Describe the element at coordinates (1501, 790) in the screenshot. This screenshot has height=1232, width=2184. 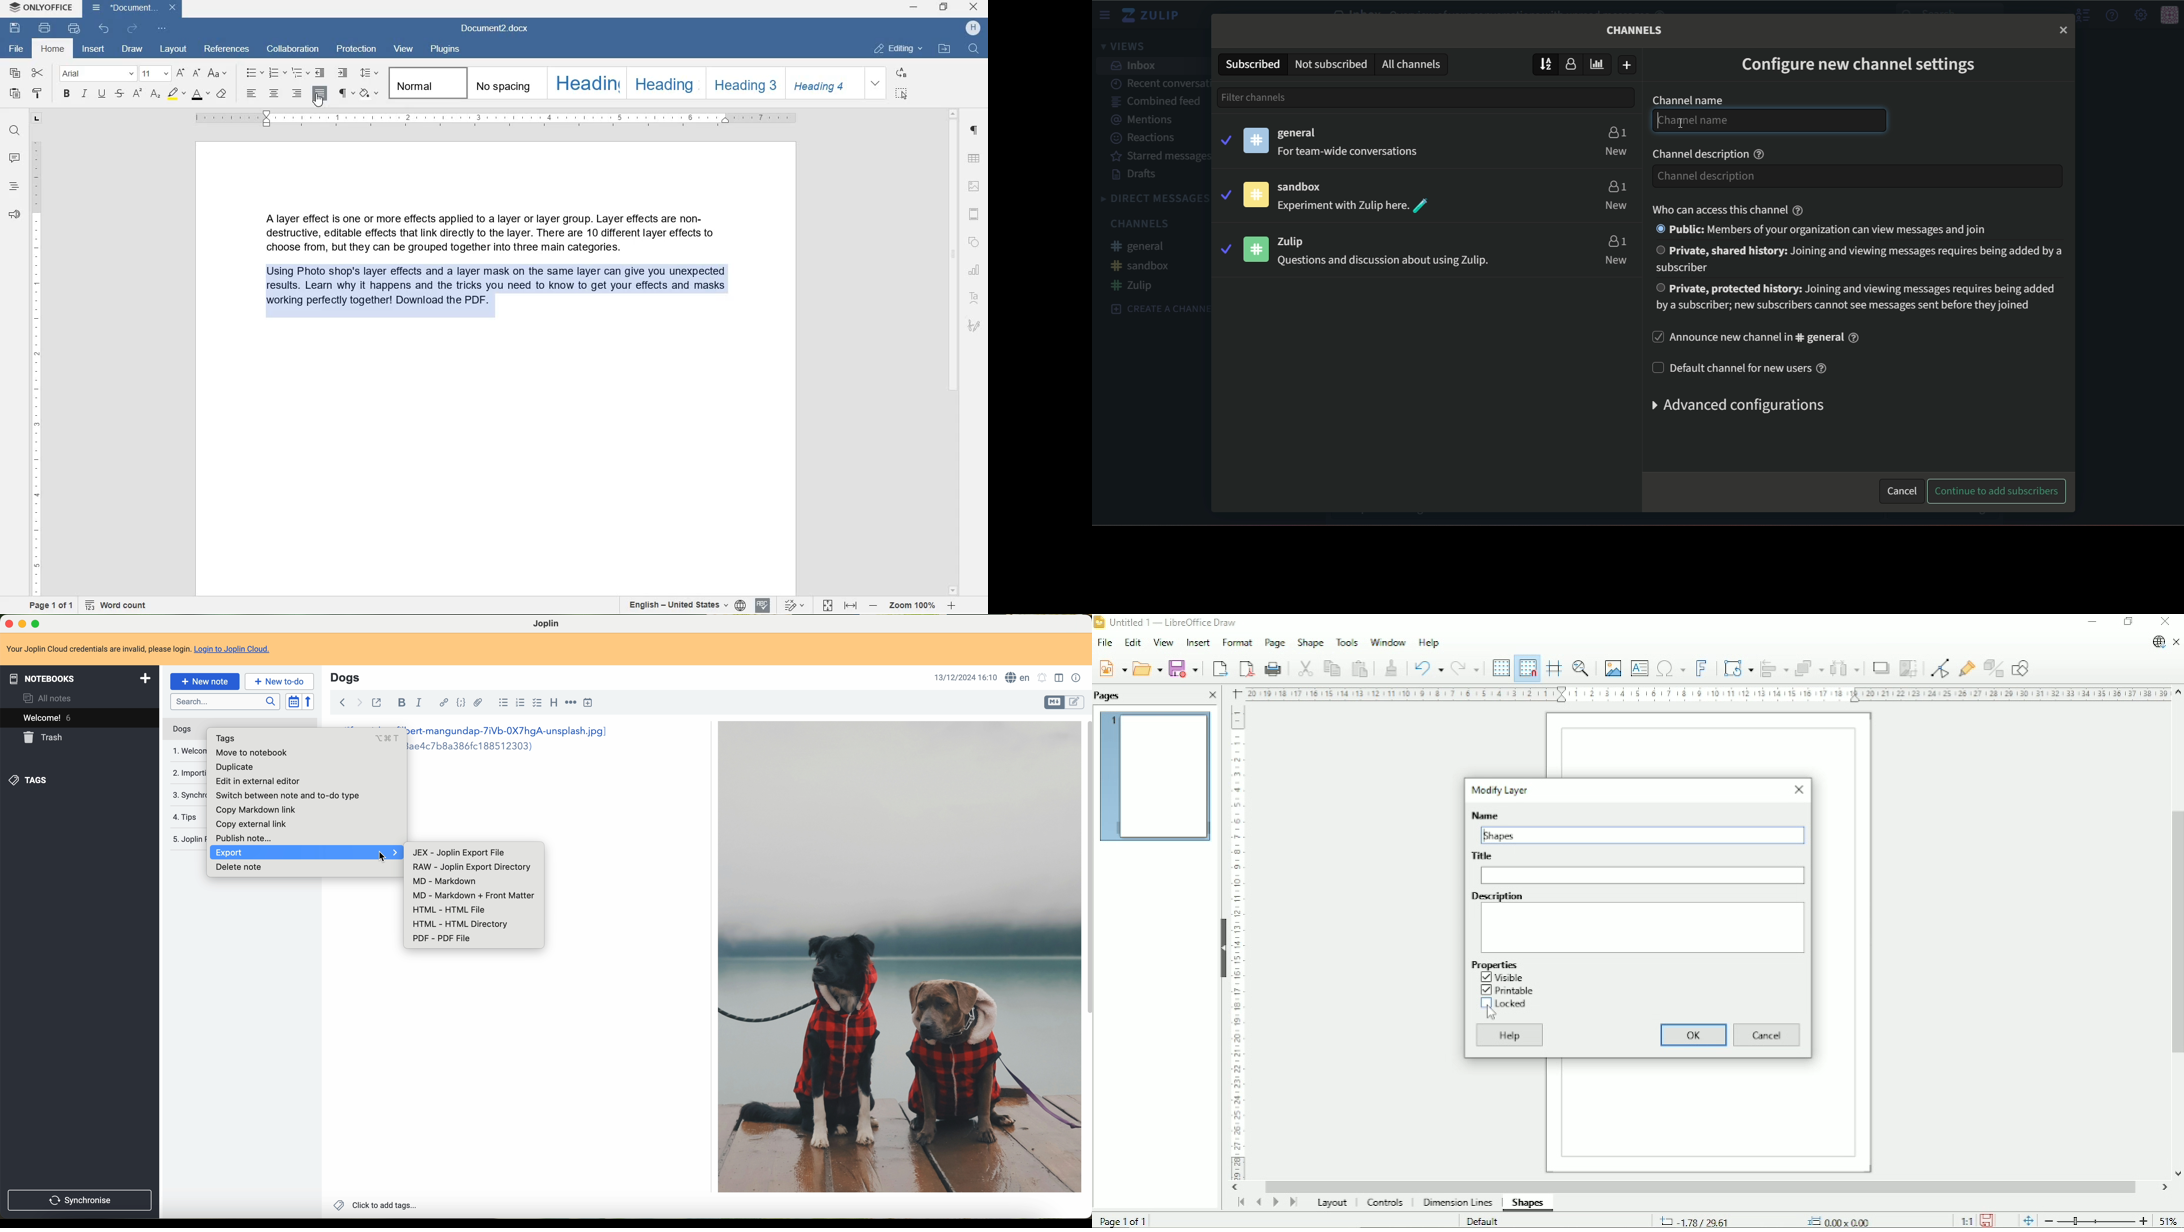
I see `Modify layer` at that location.